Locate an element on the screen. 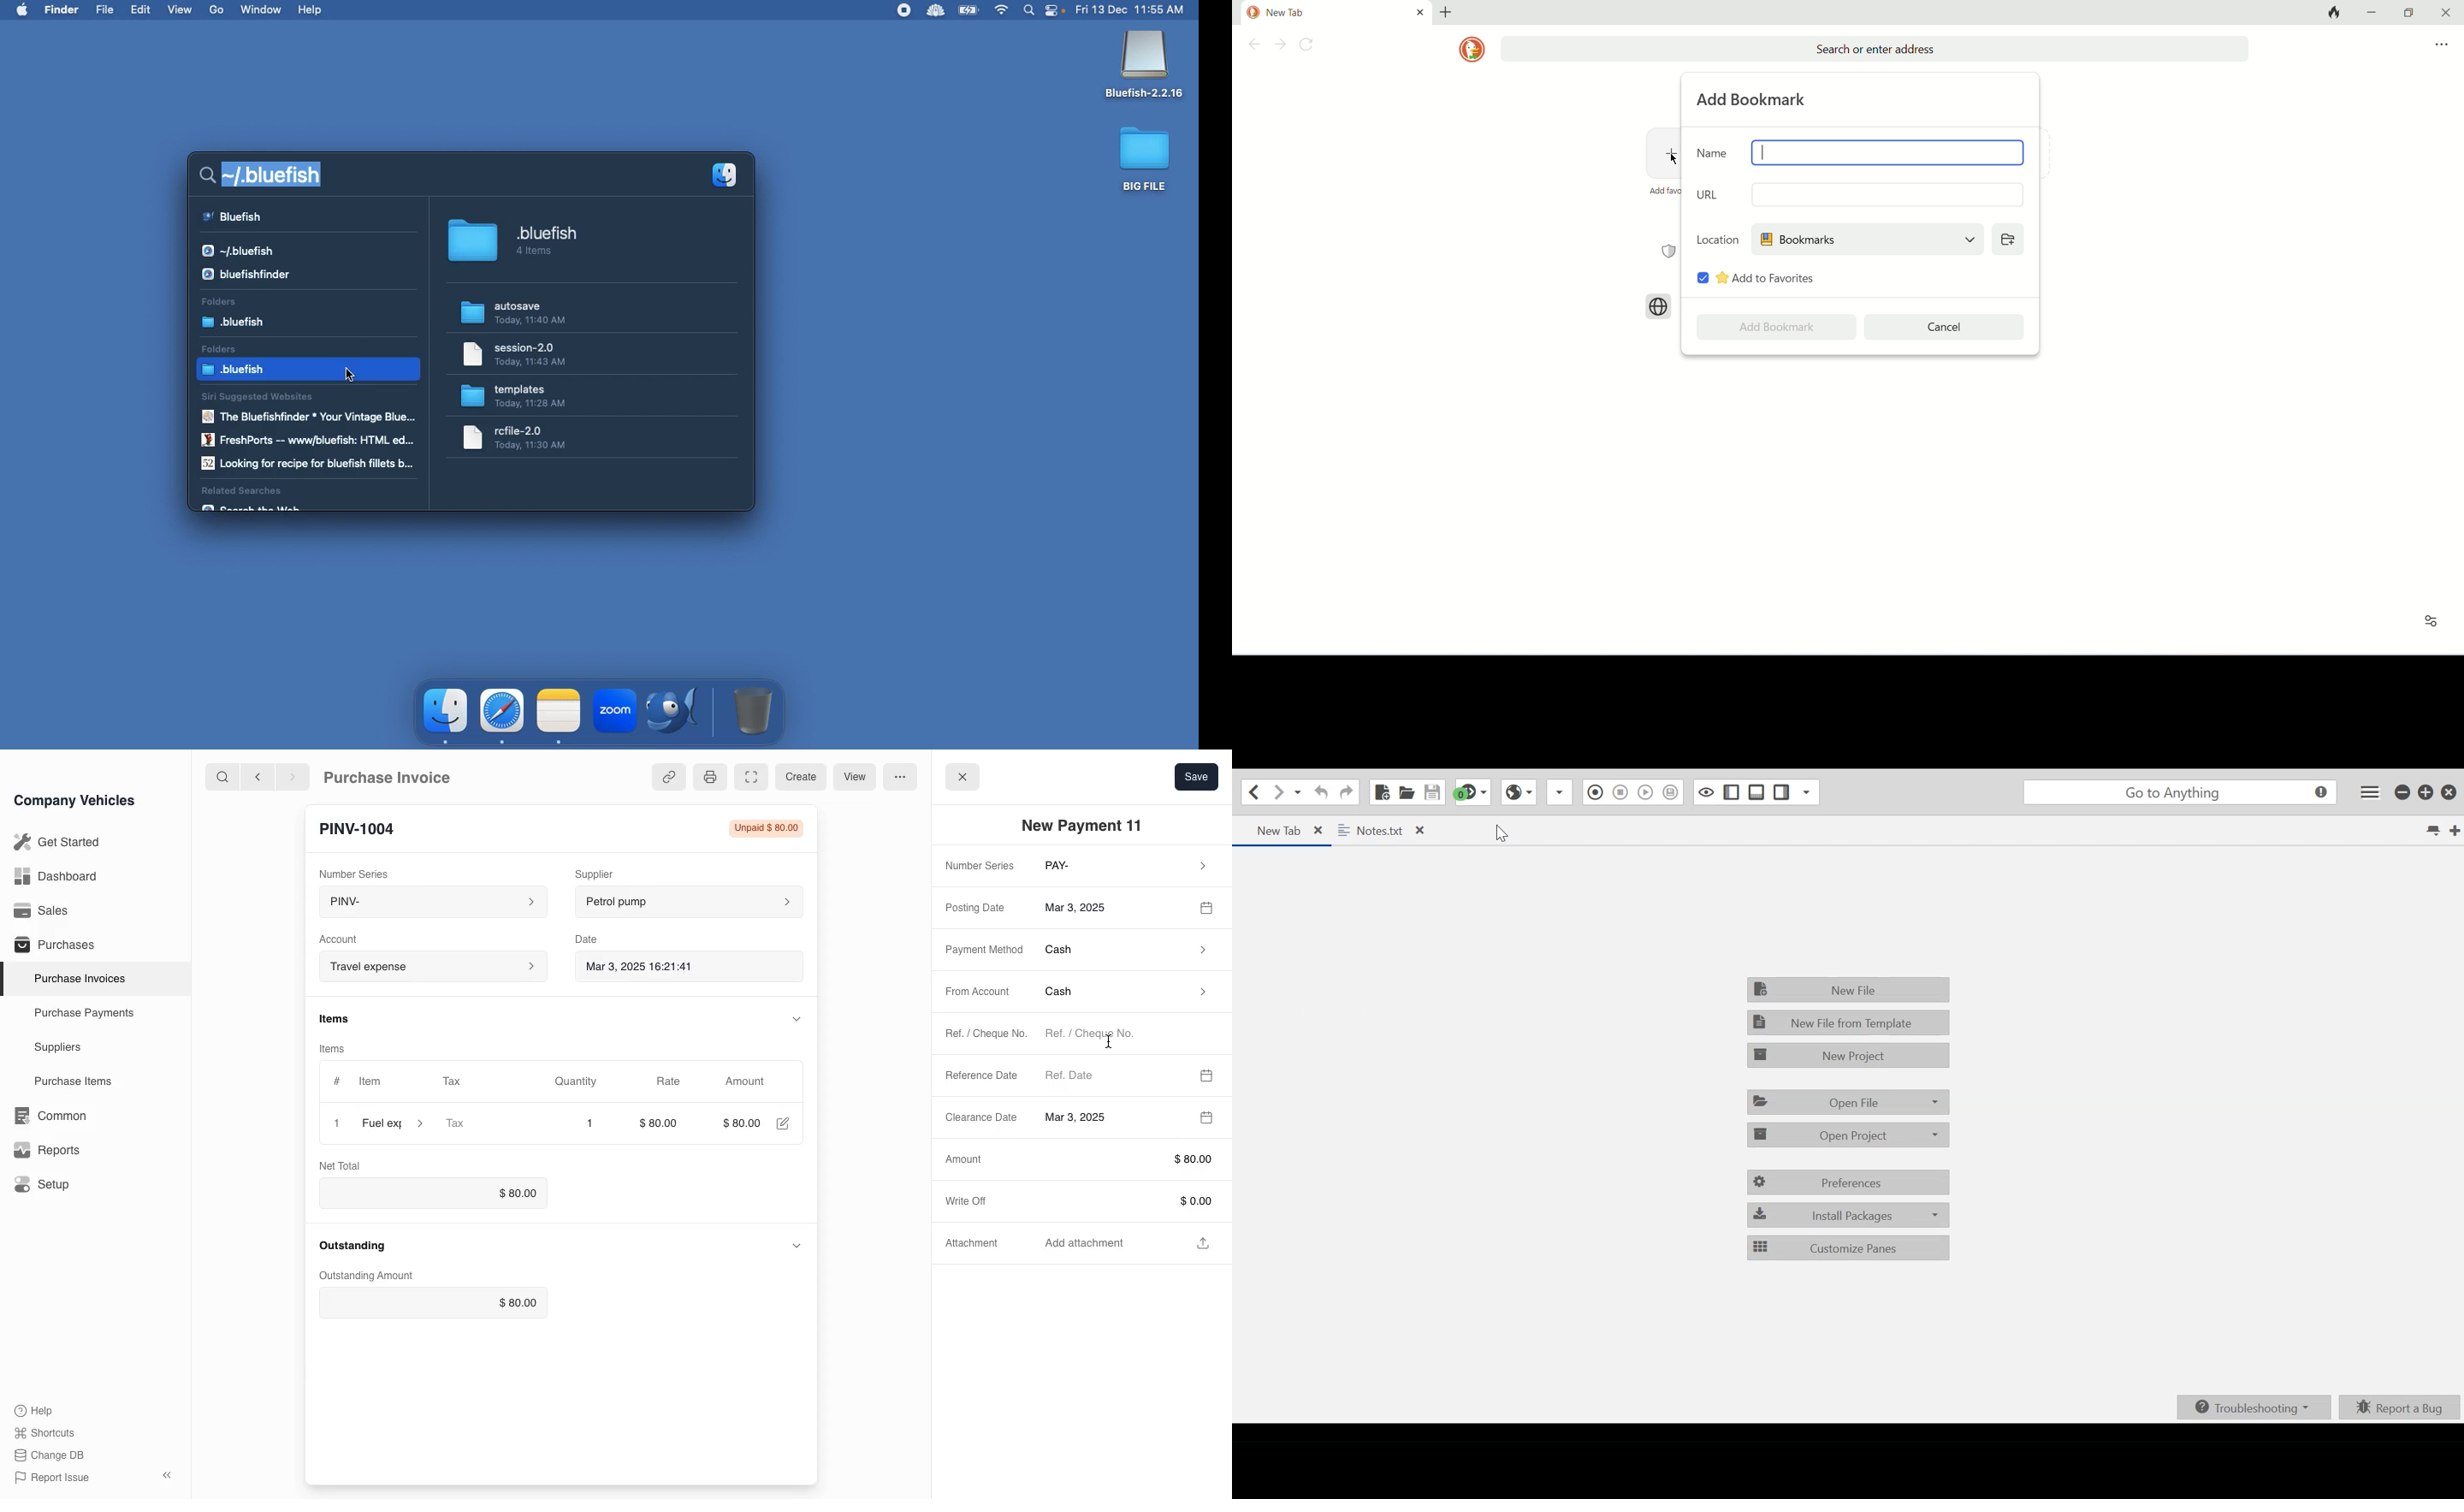 The image size is (2464, 1512). next is located at coordinates (293, 776).